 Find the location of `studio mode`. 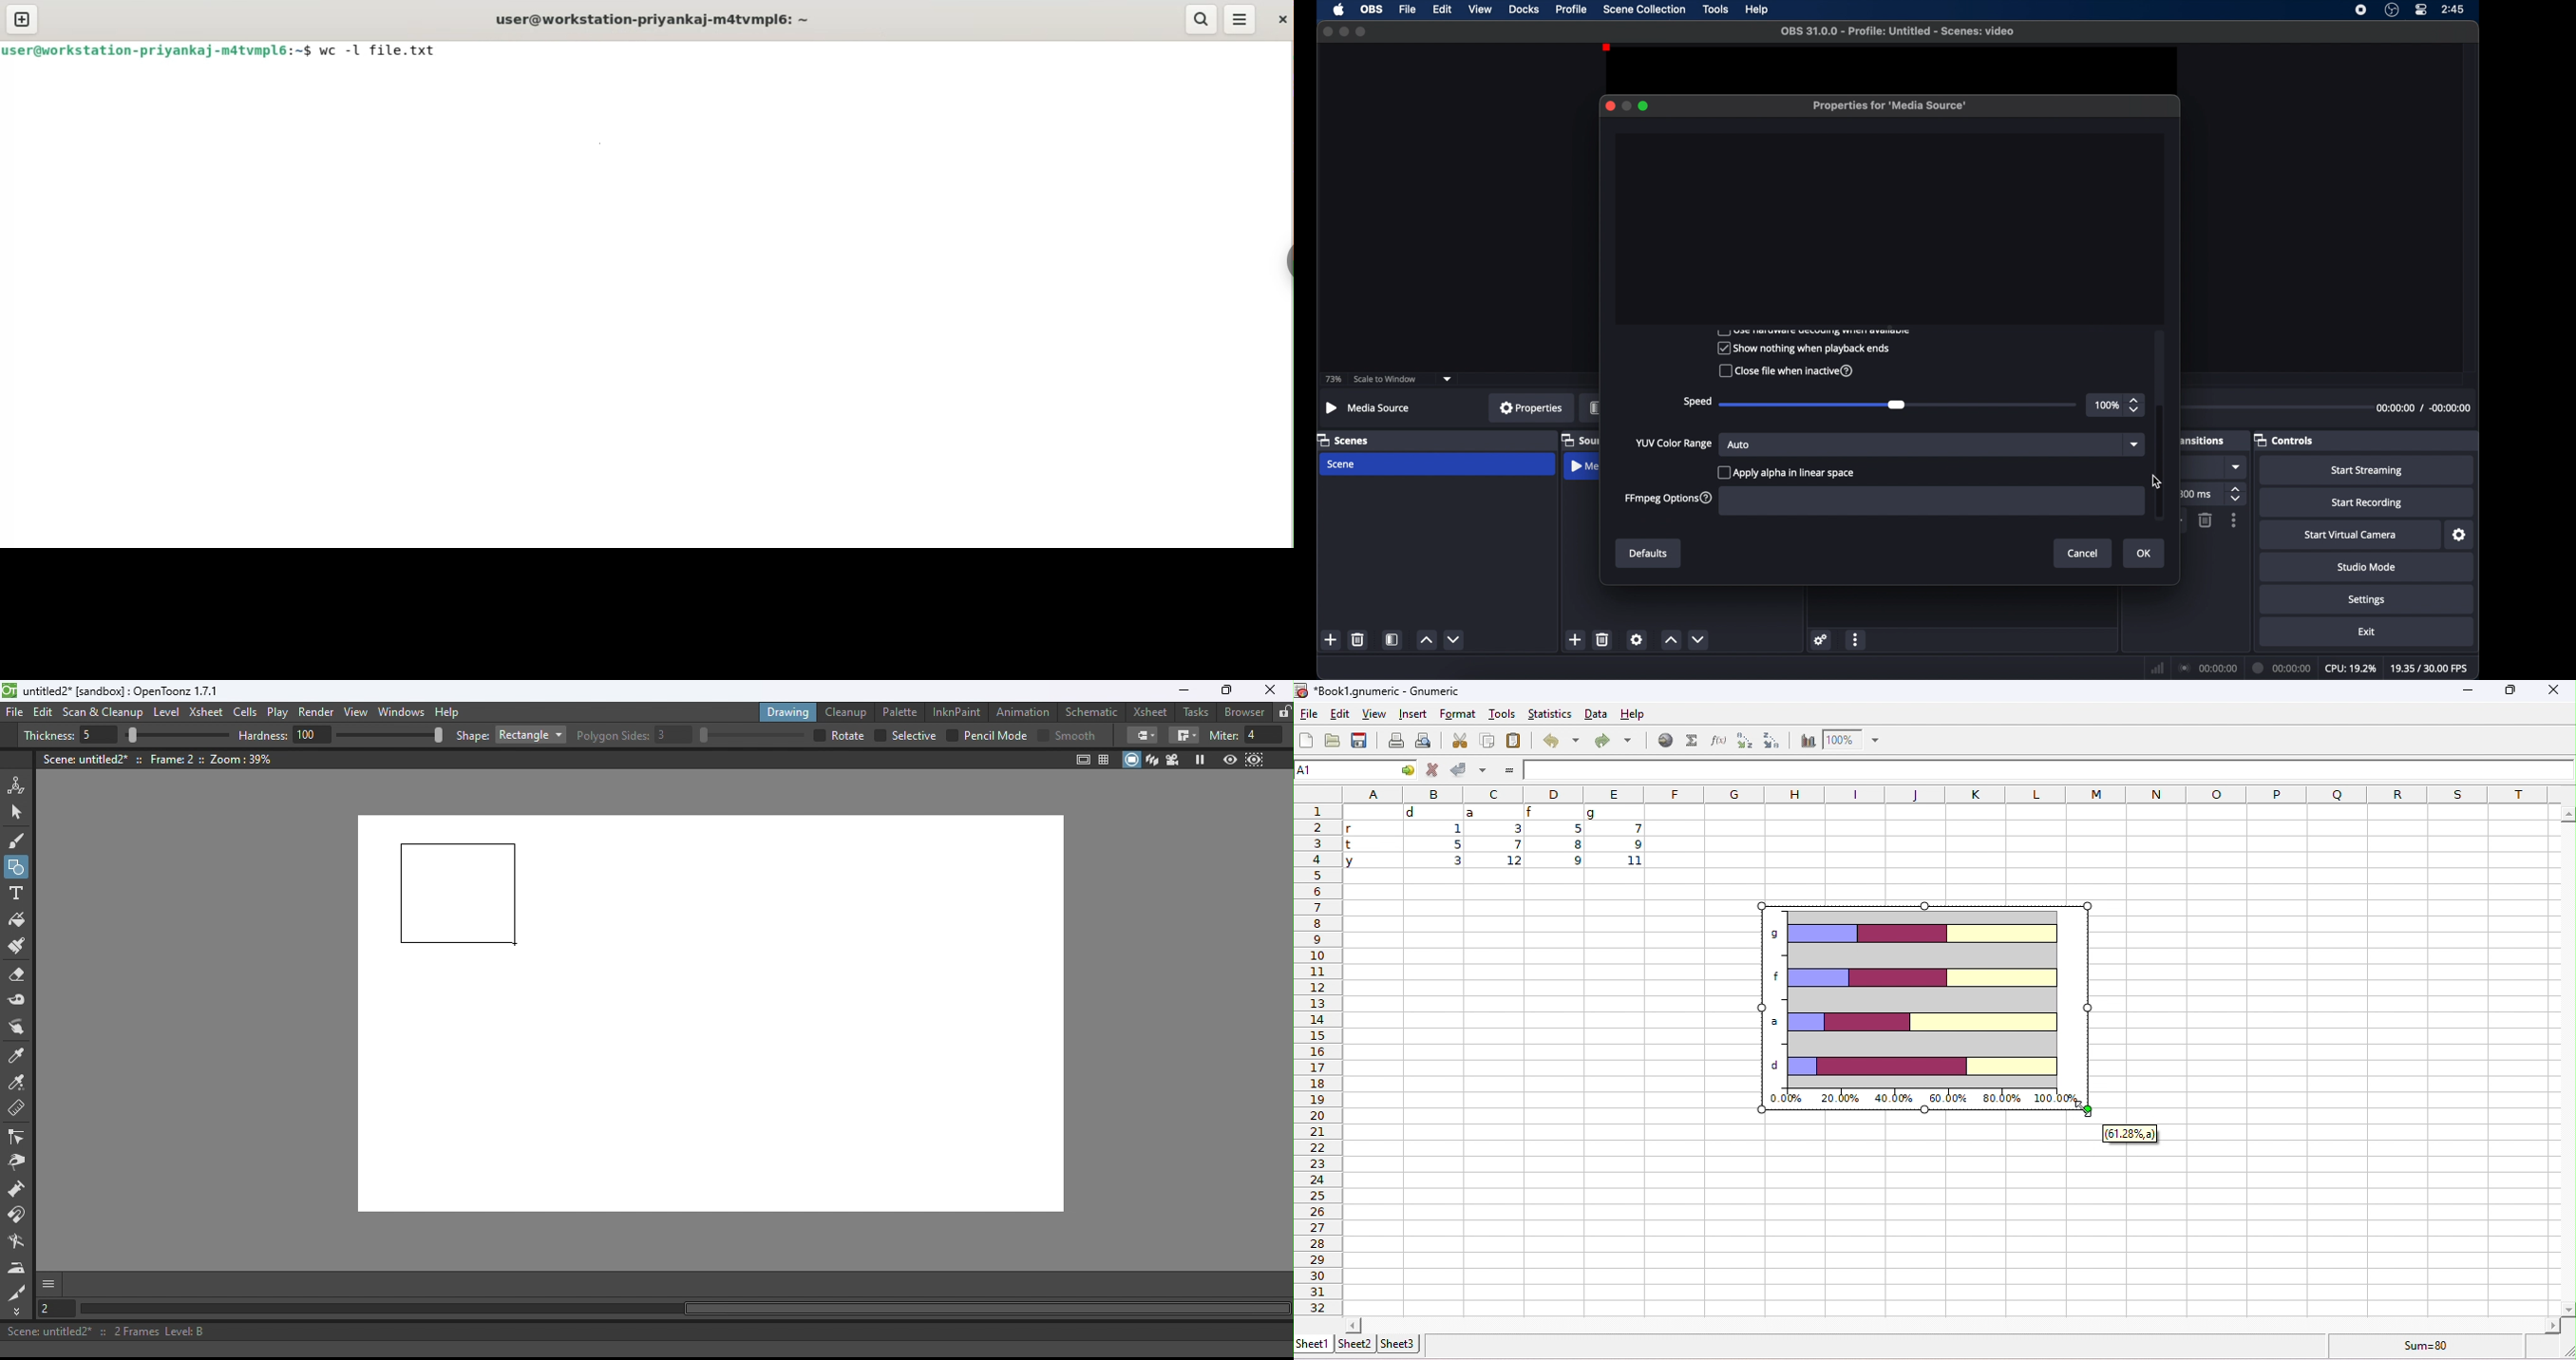

studio mode is located at coordinates (2367, 567).